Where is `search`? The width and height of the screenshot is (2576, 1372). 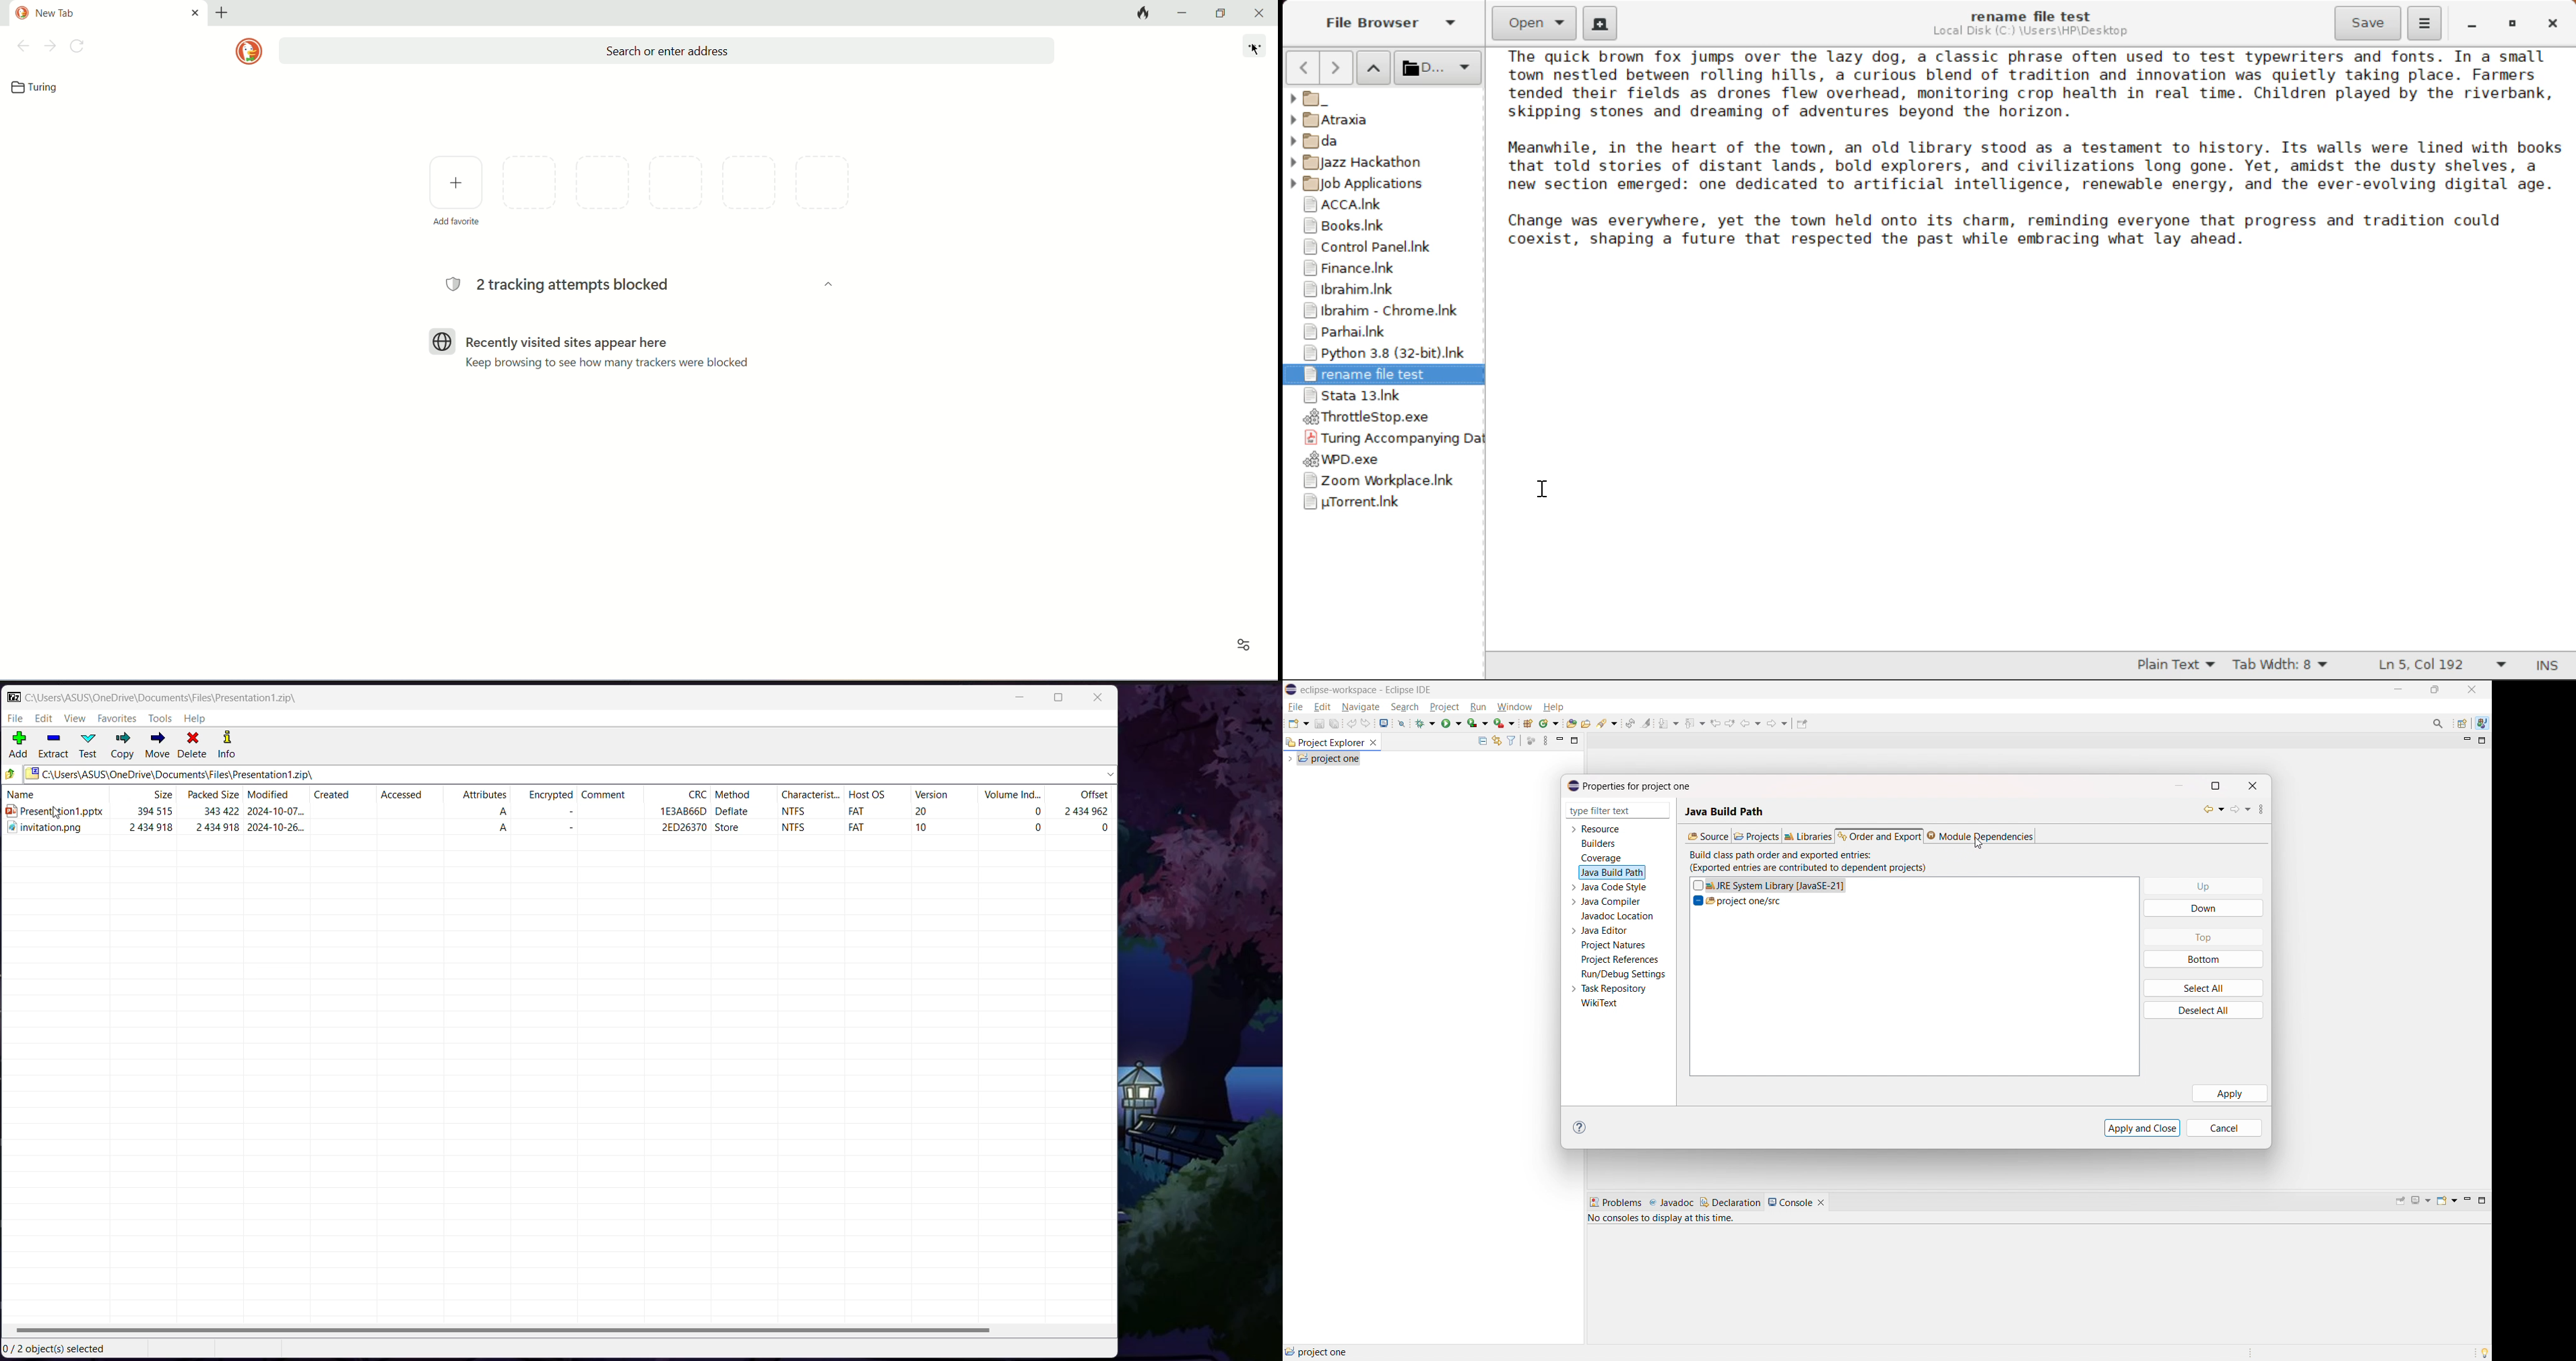 search is located at coordinates (1405, 706).